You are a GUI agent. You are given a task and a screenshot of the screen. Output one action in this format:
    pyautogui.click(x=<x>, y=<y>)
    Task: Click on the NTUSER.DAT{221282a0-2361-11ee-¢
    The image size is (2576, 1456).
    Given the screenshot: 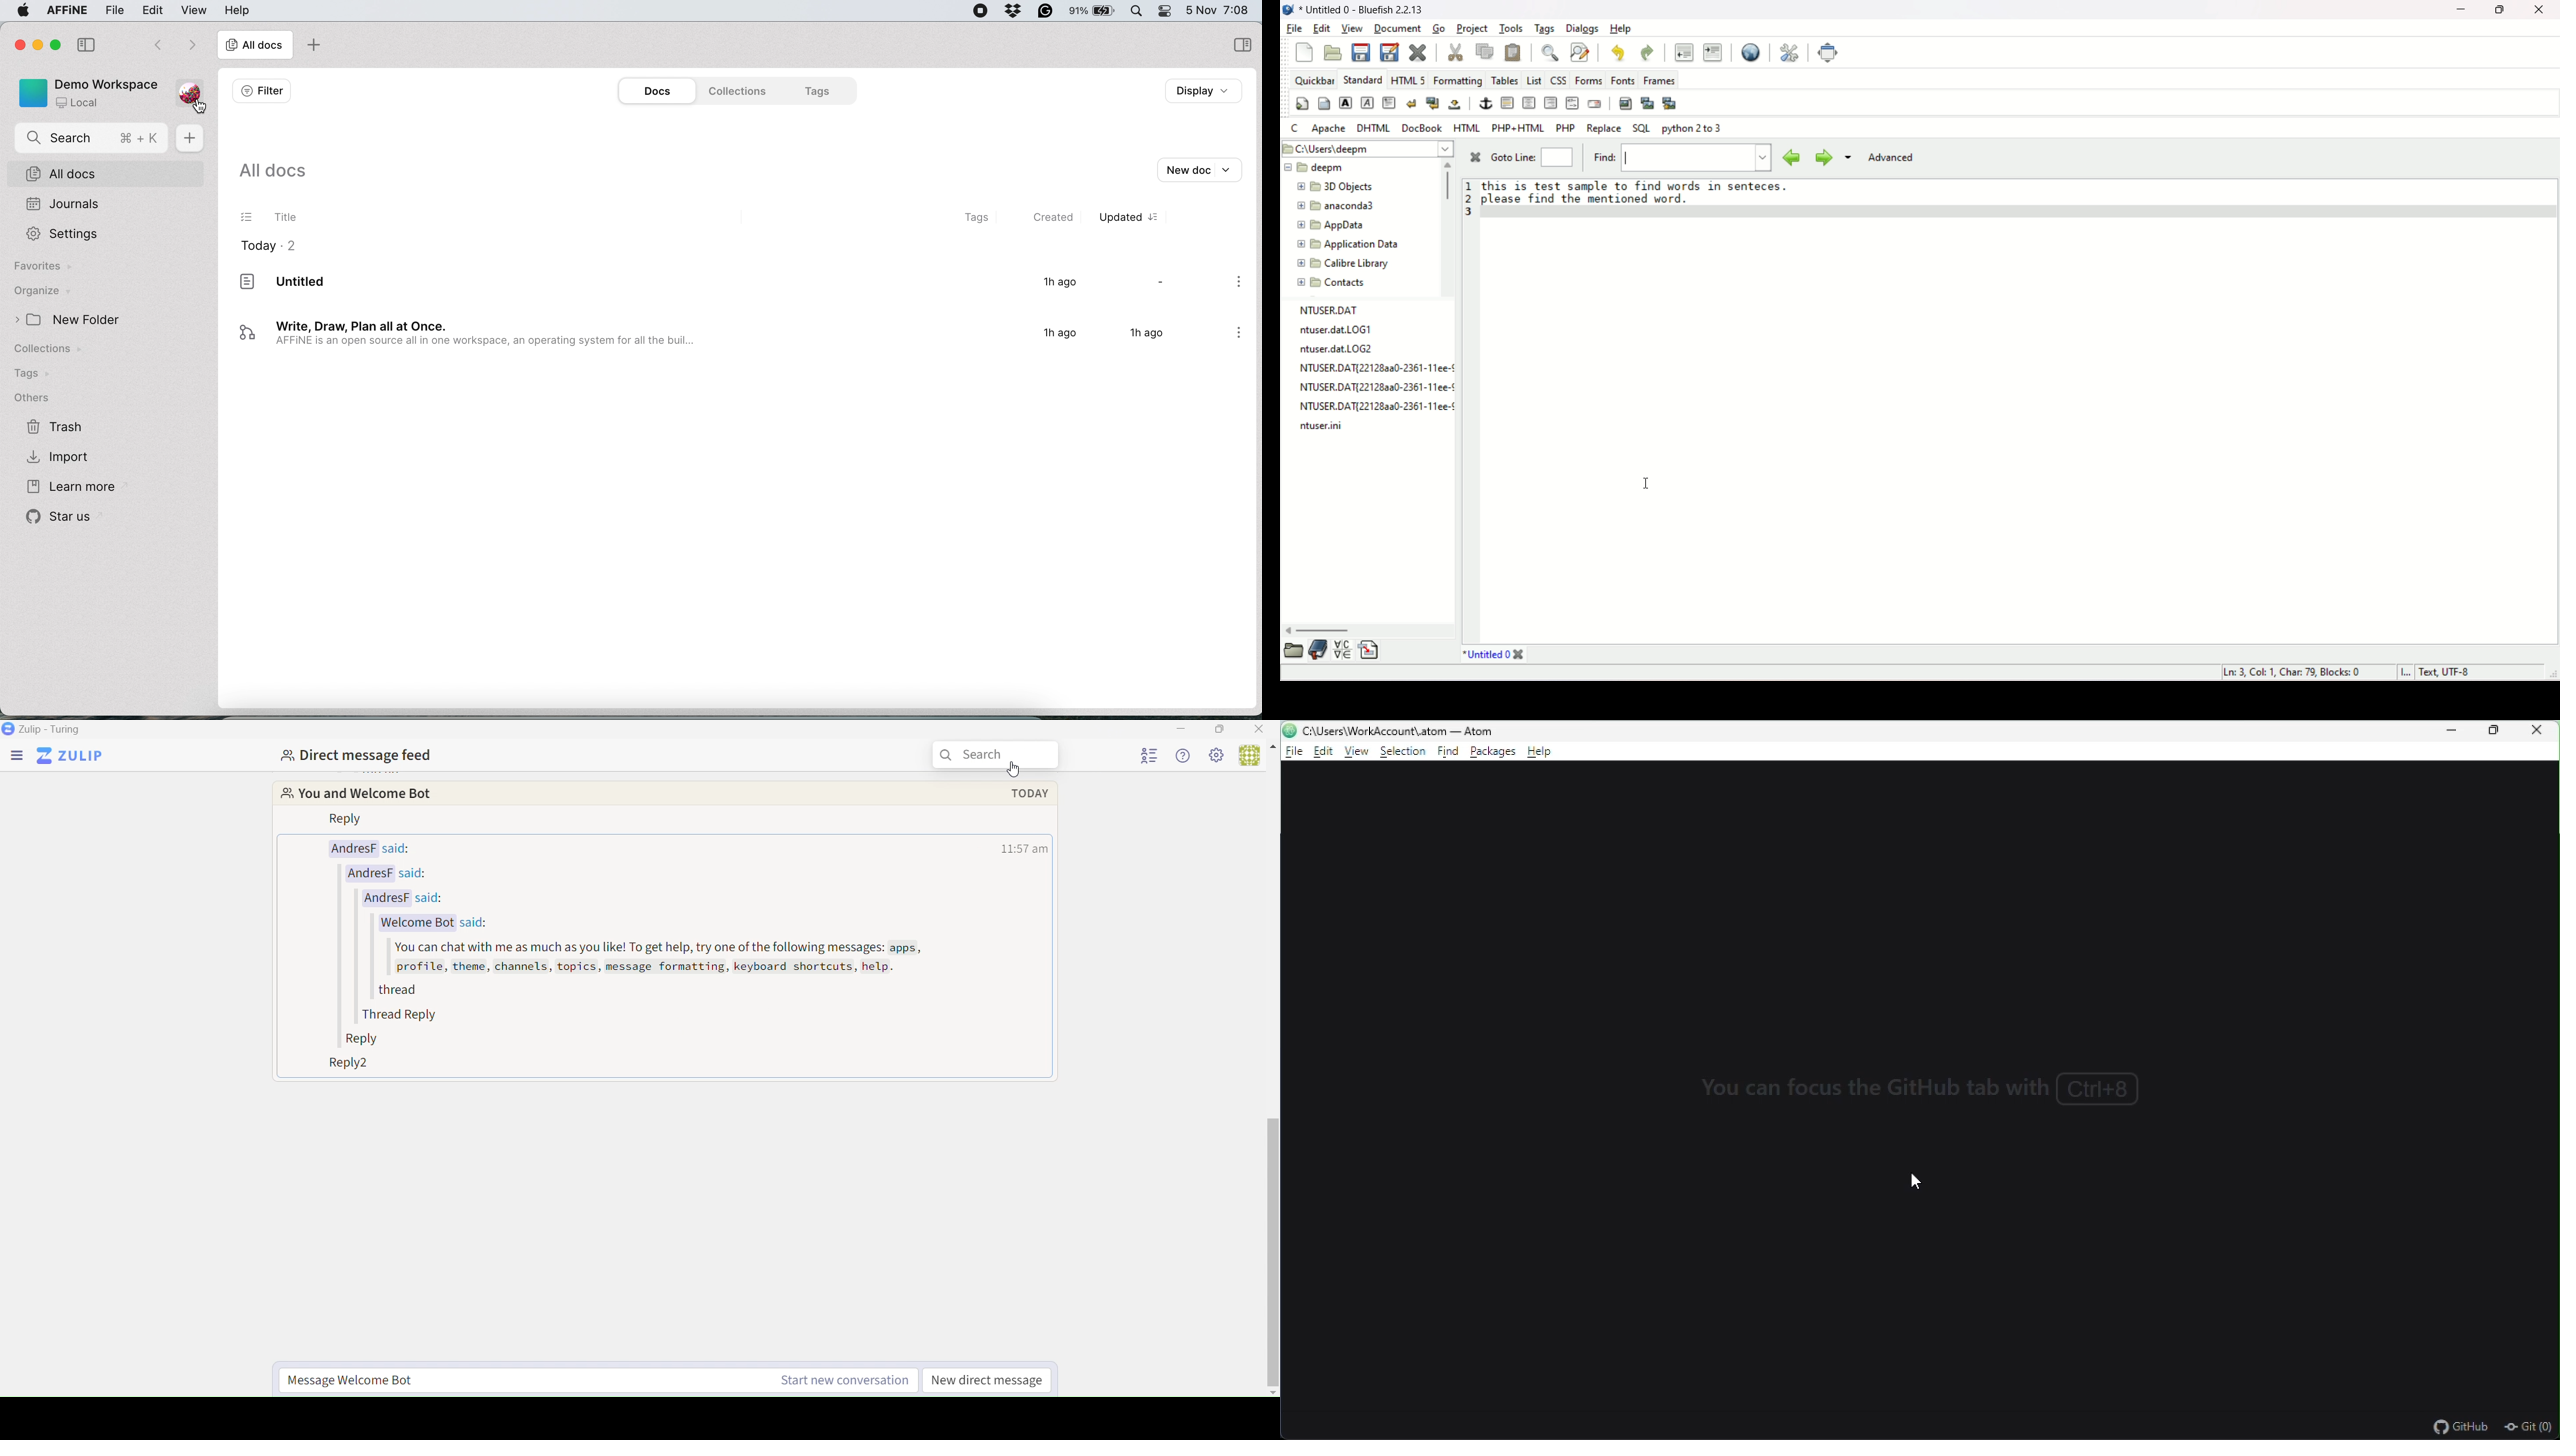 What is the action you would take?
    pyautogui.click(x=1375, y=369)
    